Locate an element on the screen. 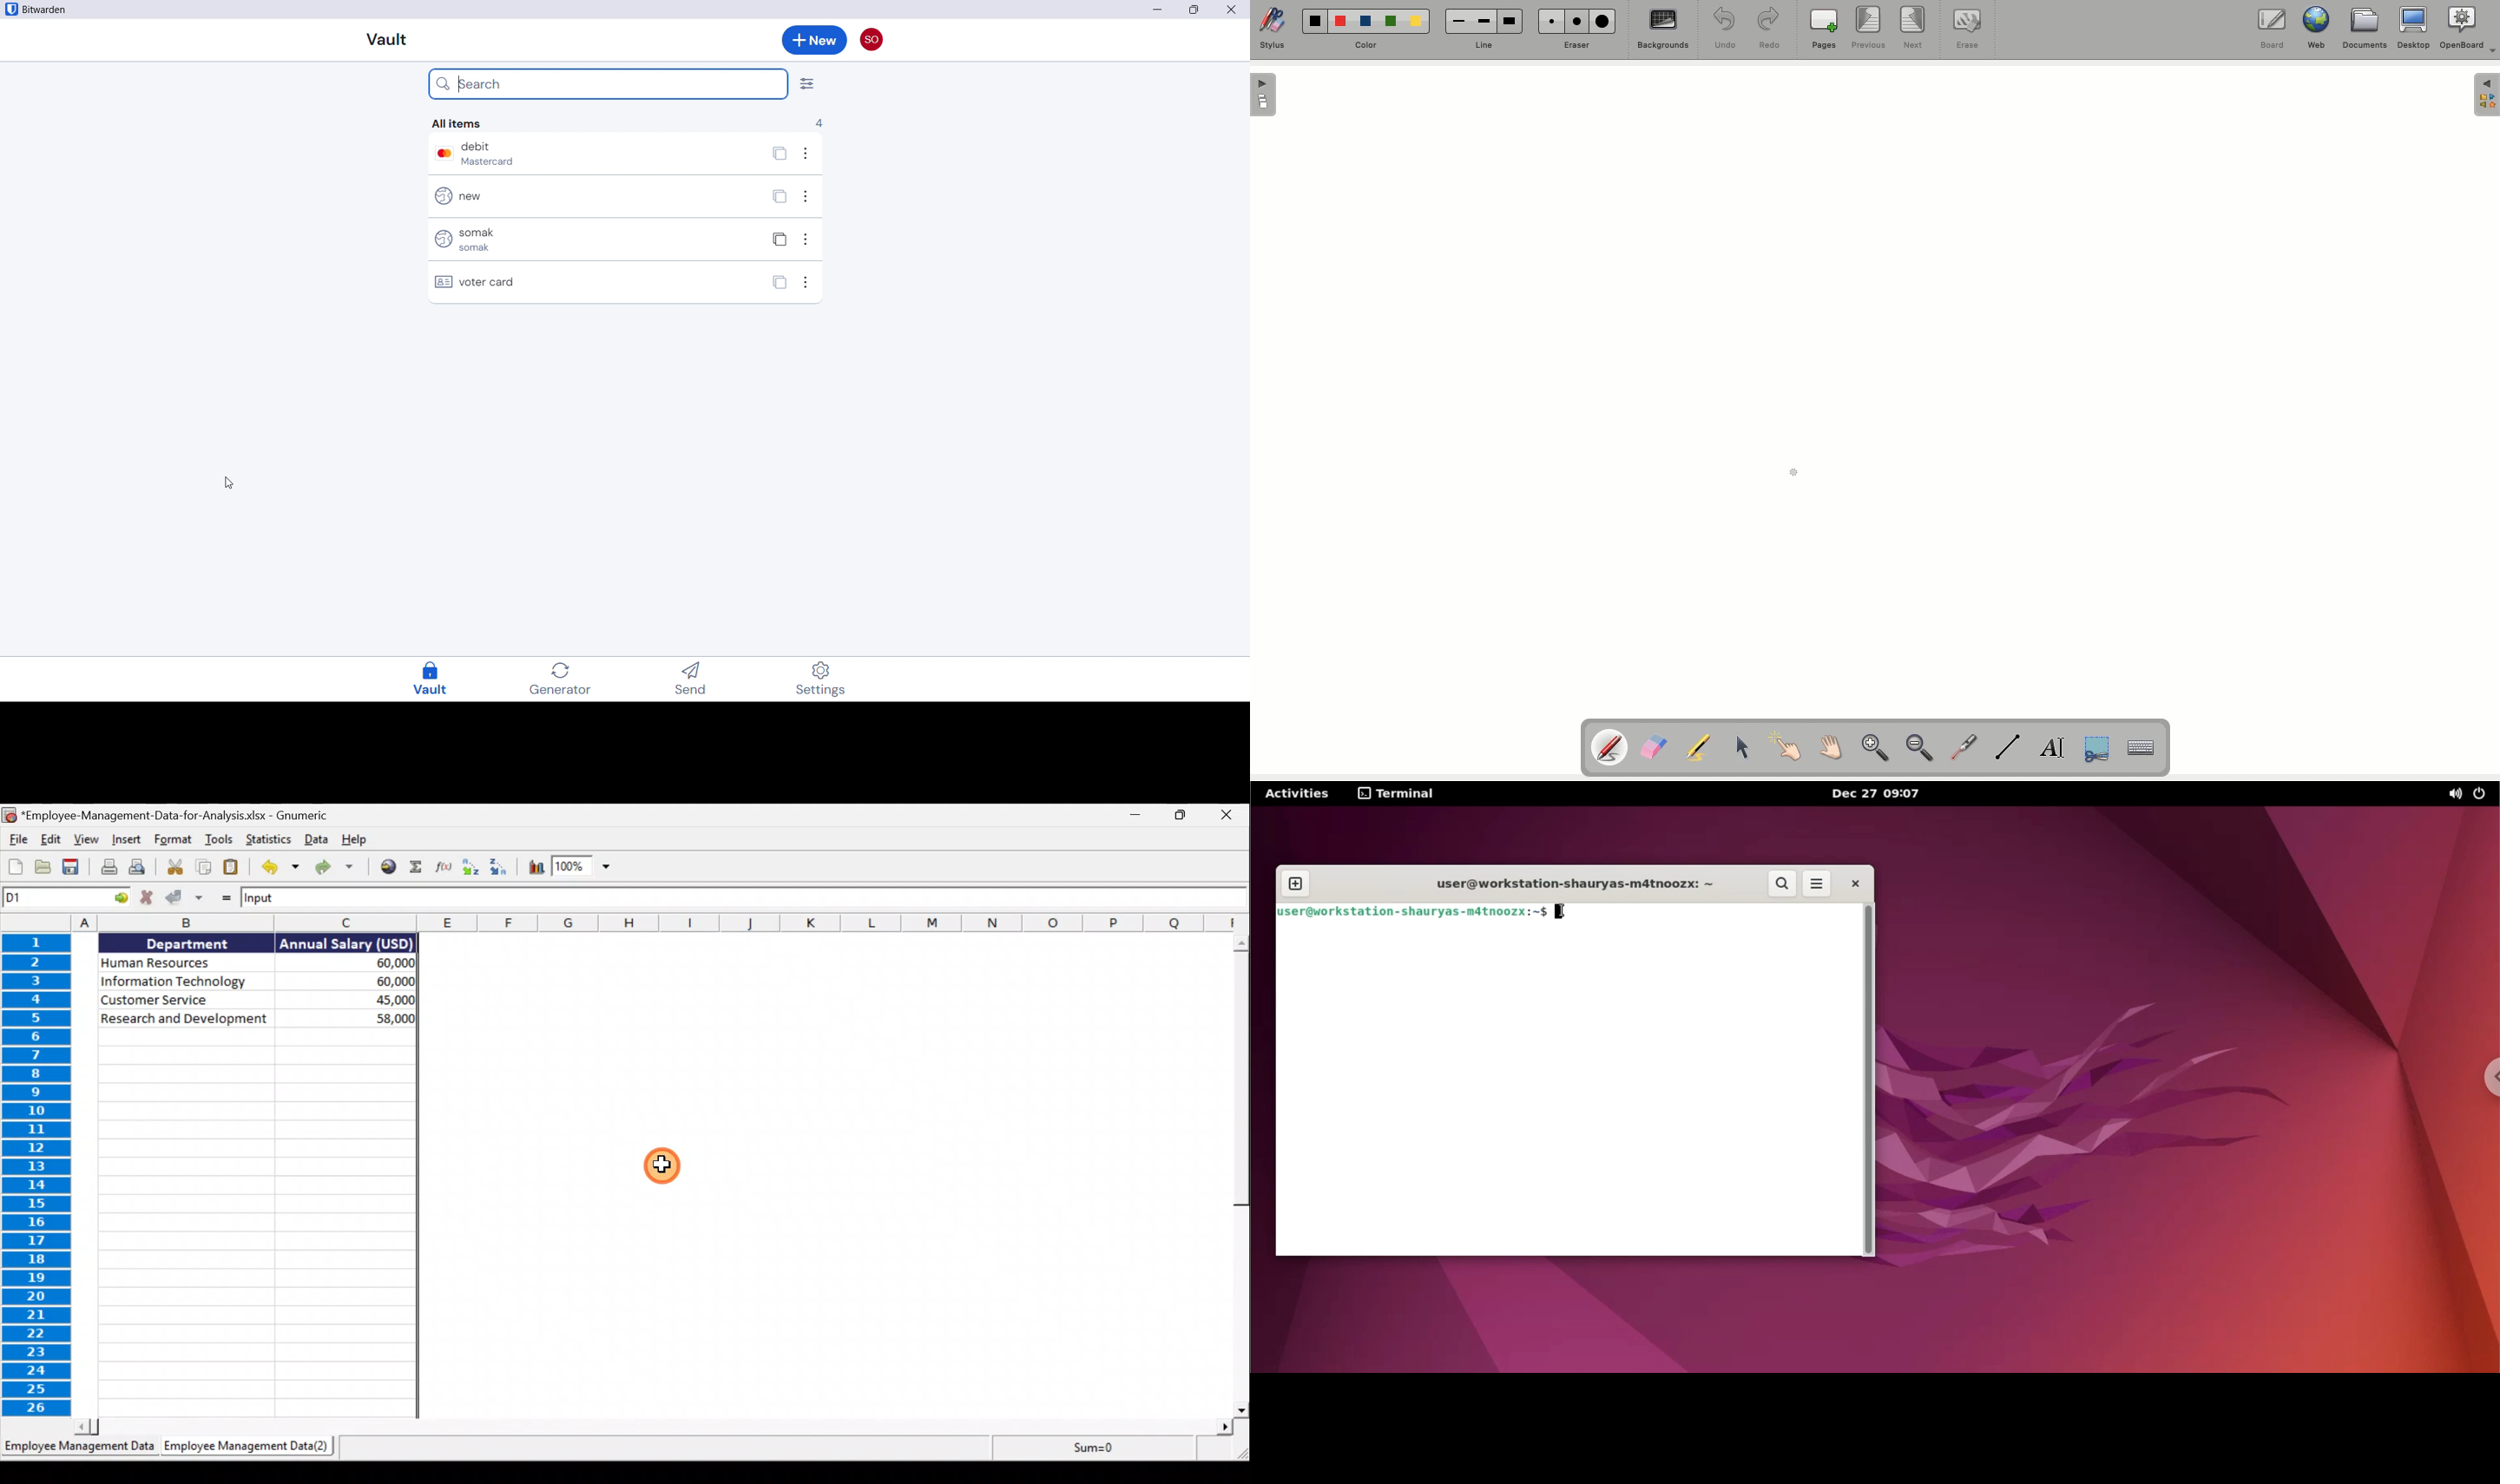 The image size is (2520, 1484). columns is located at coordinates (624, 921).